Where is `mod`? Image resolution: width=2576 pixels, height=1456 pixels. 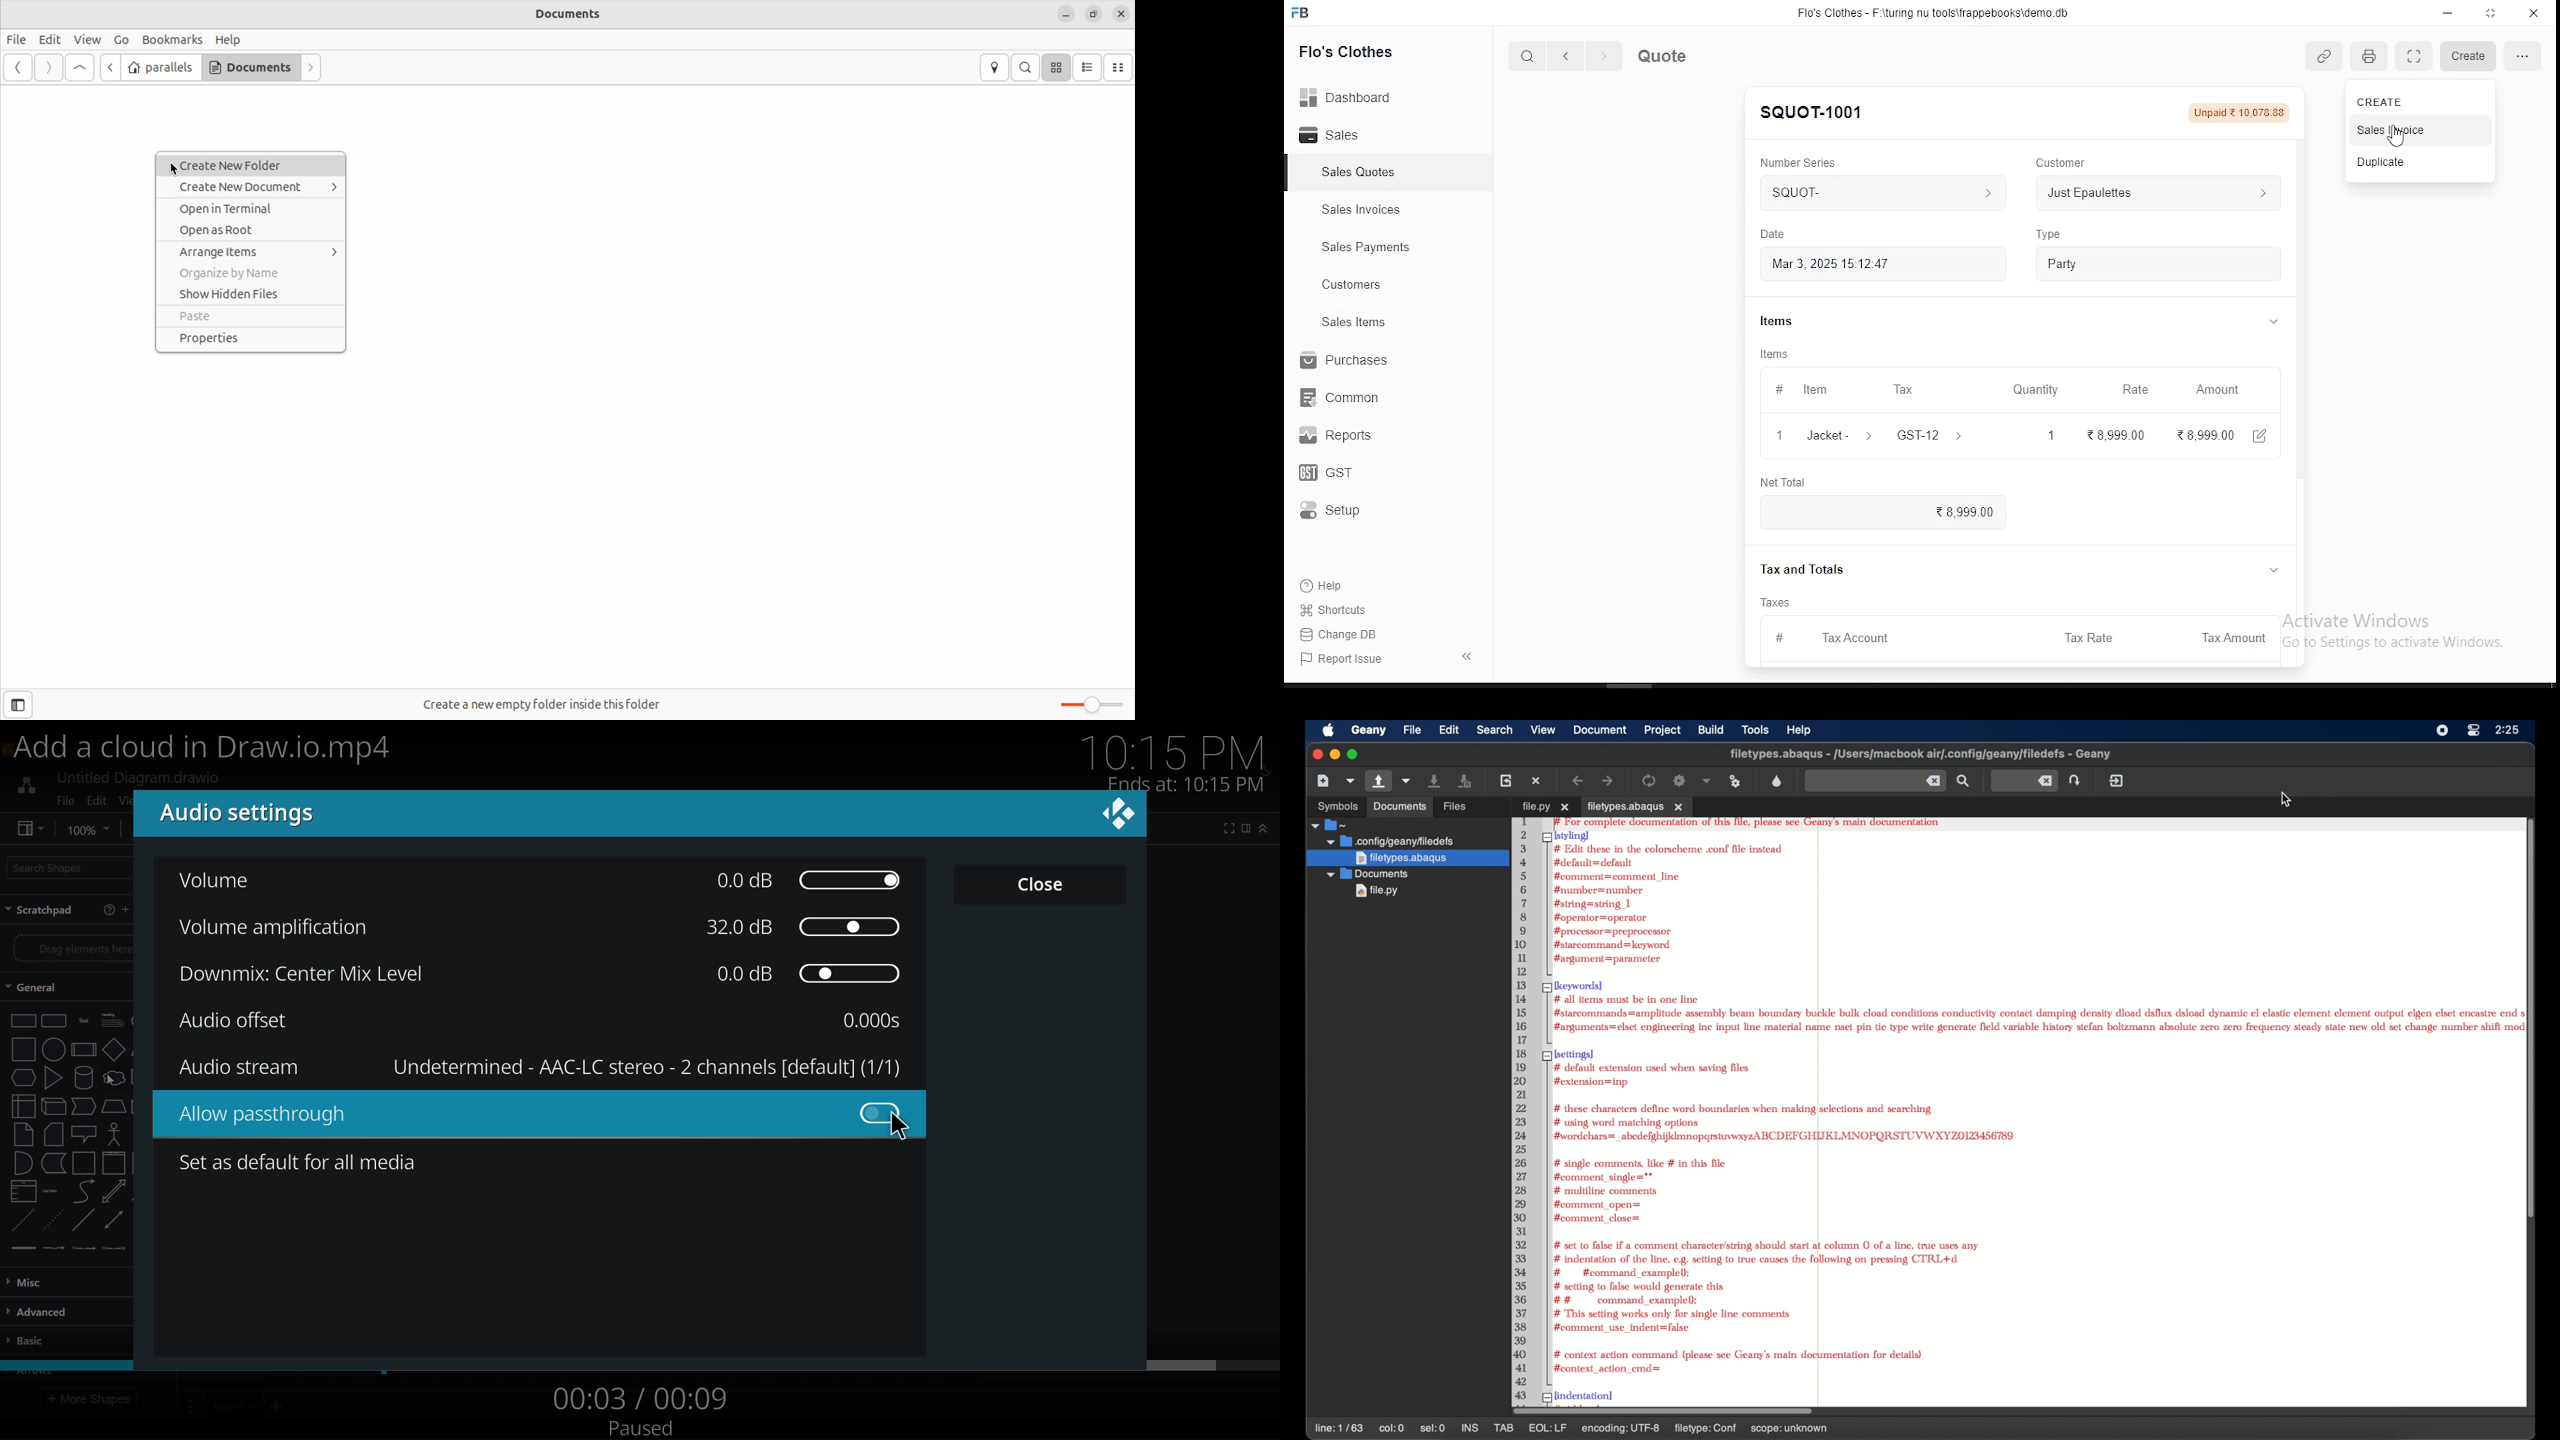 mod is located at coordinates (1541, 1428).